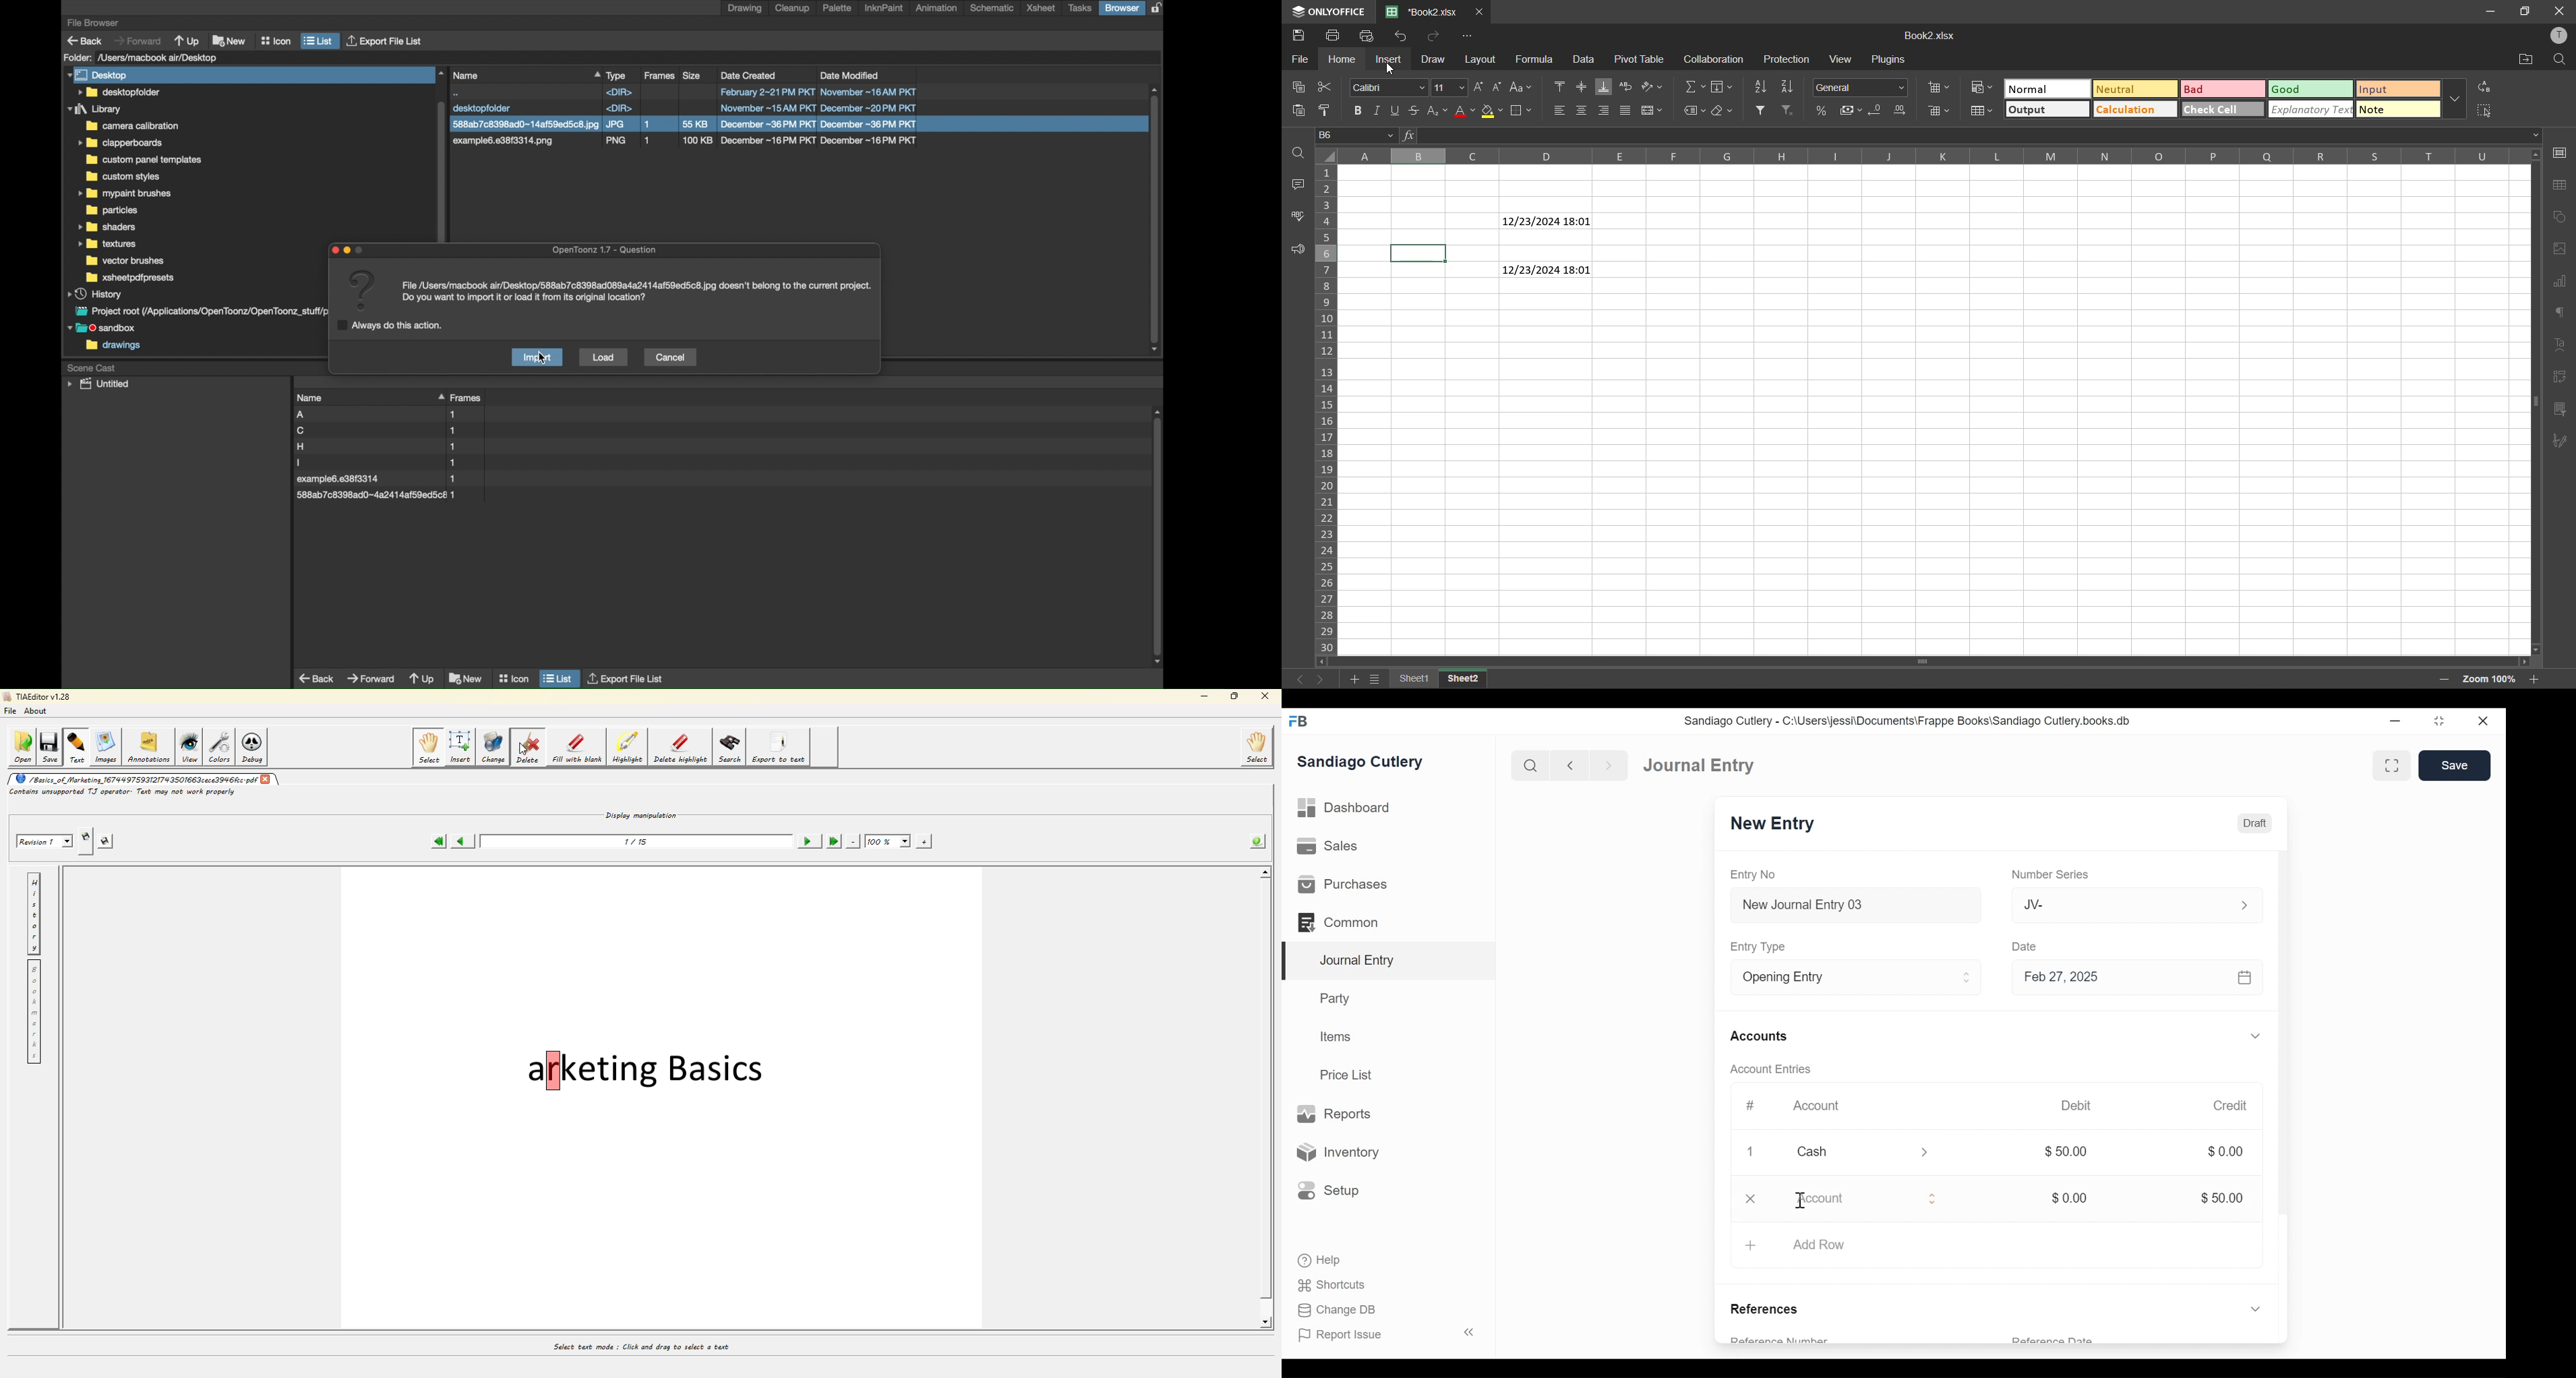 The image size is (2576, 1400). What do you see at coordinates (1321, 1261) in the screenshot?
I see `Help` at bounding box center [1321, 1261].